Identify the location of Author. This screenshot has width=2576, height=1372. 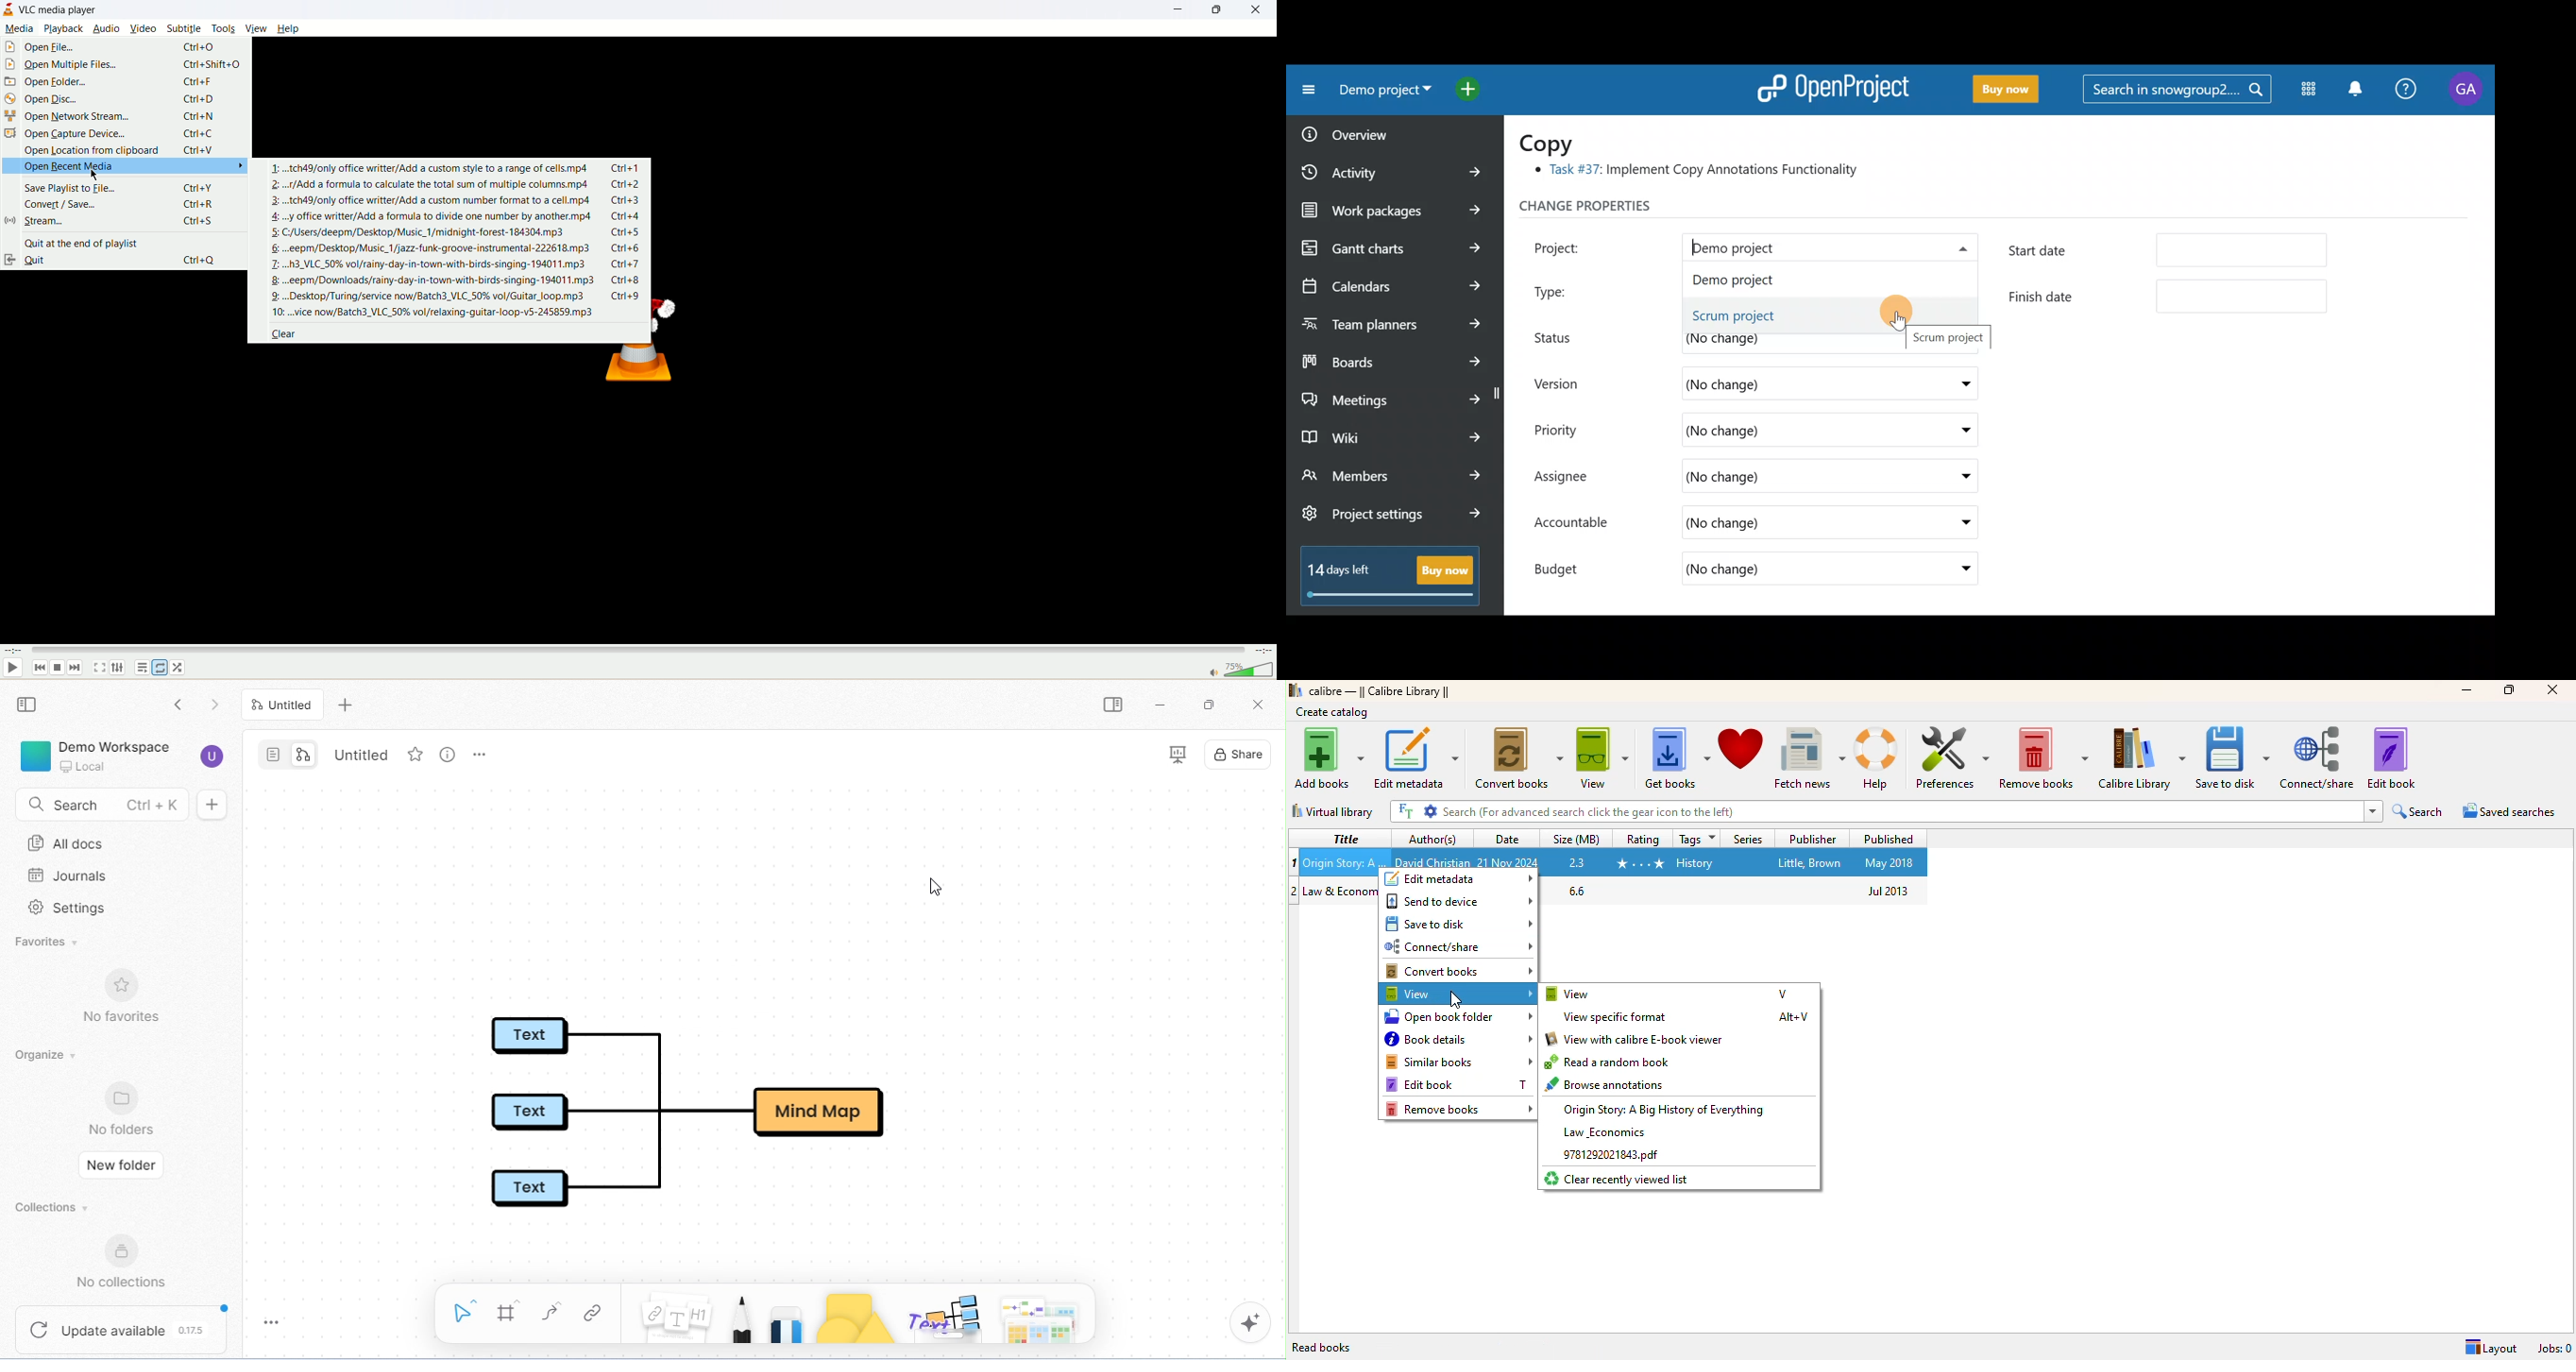
(1432, 861).